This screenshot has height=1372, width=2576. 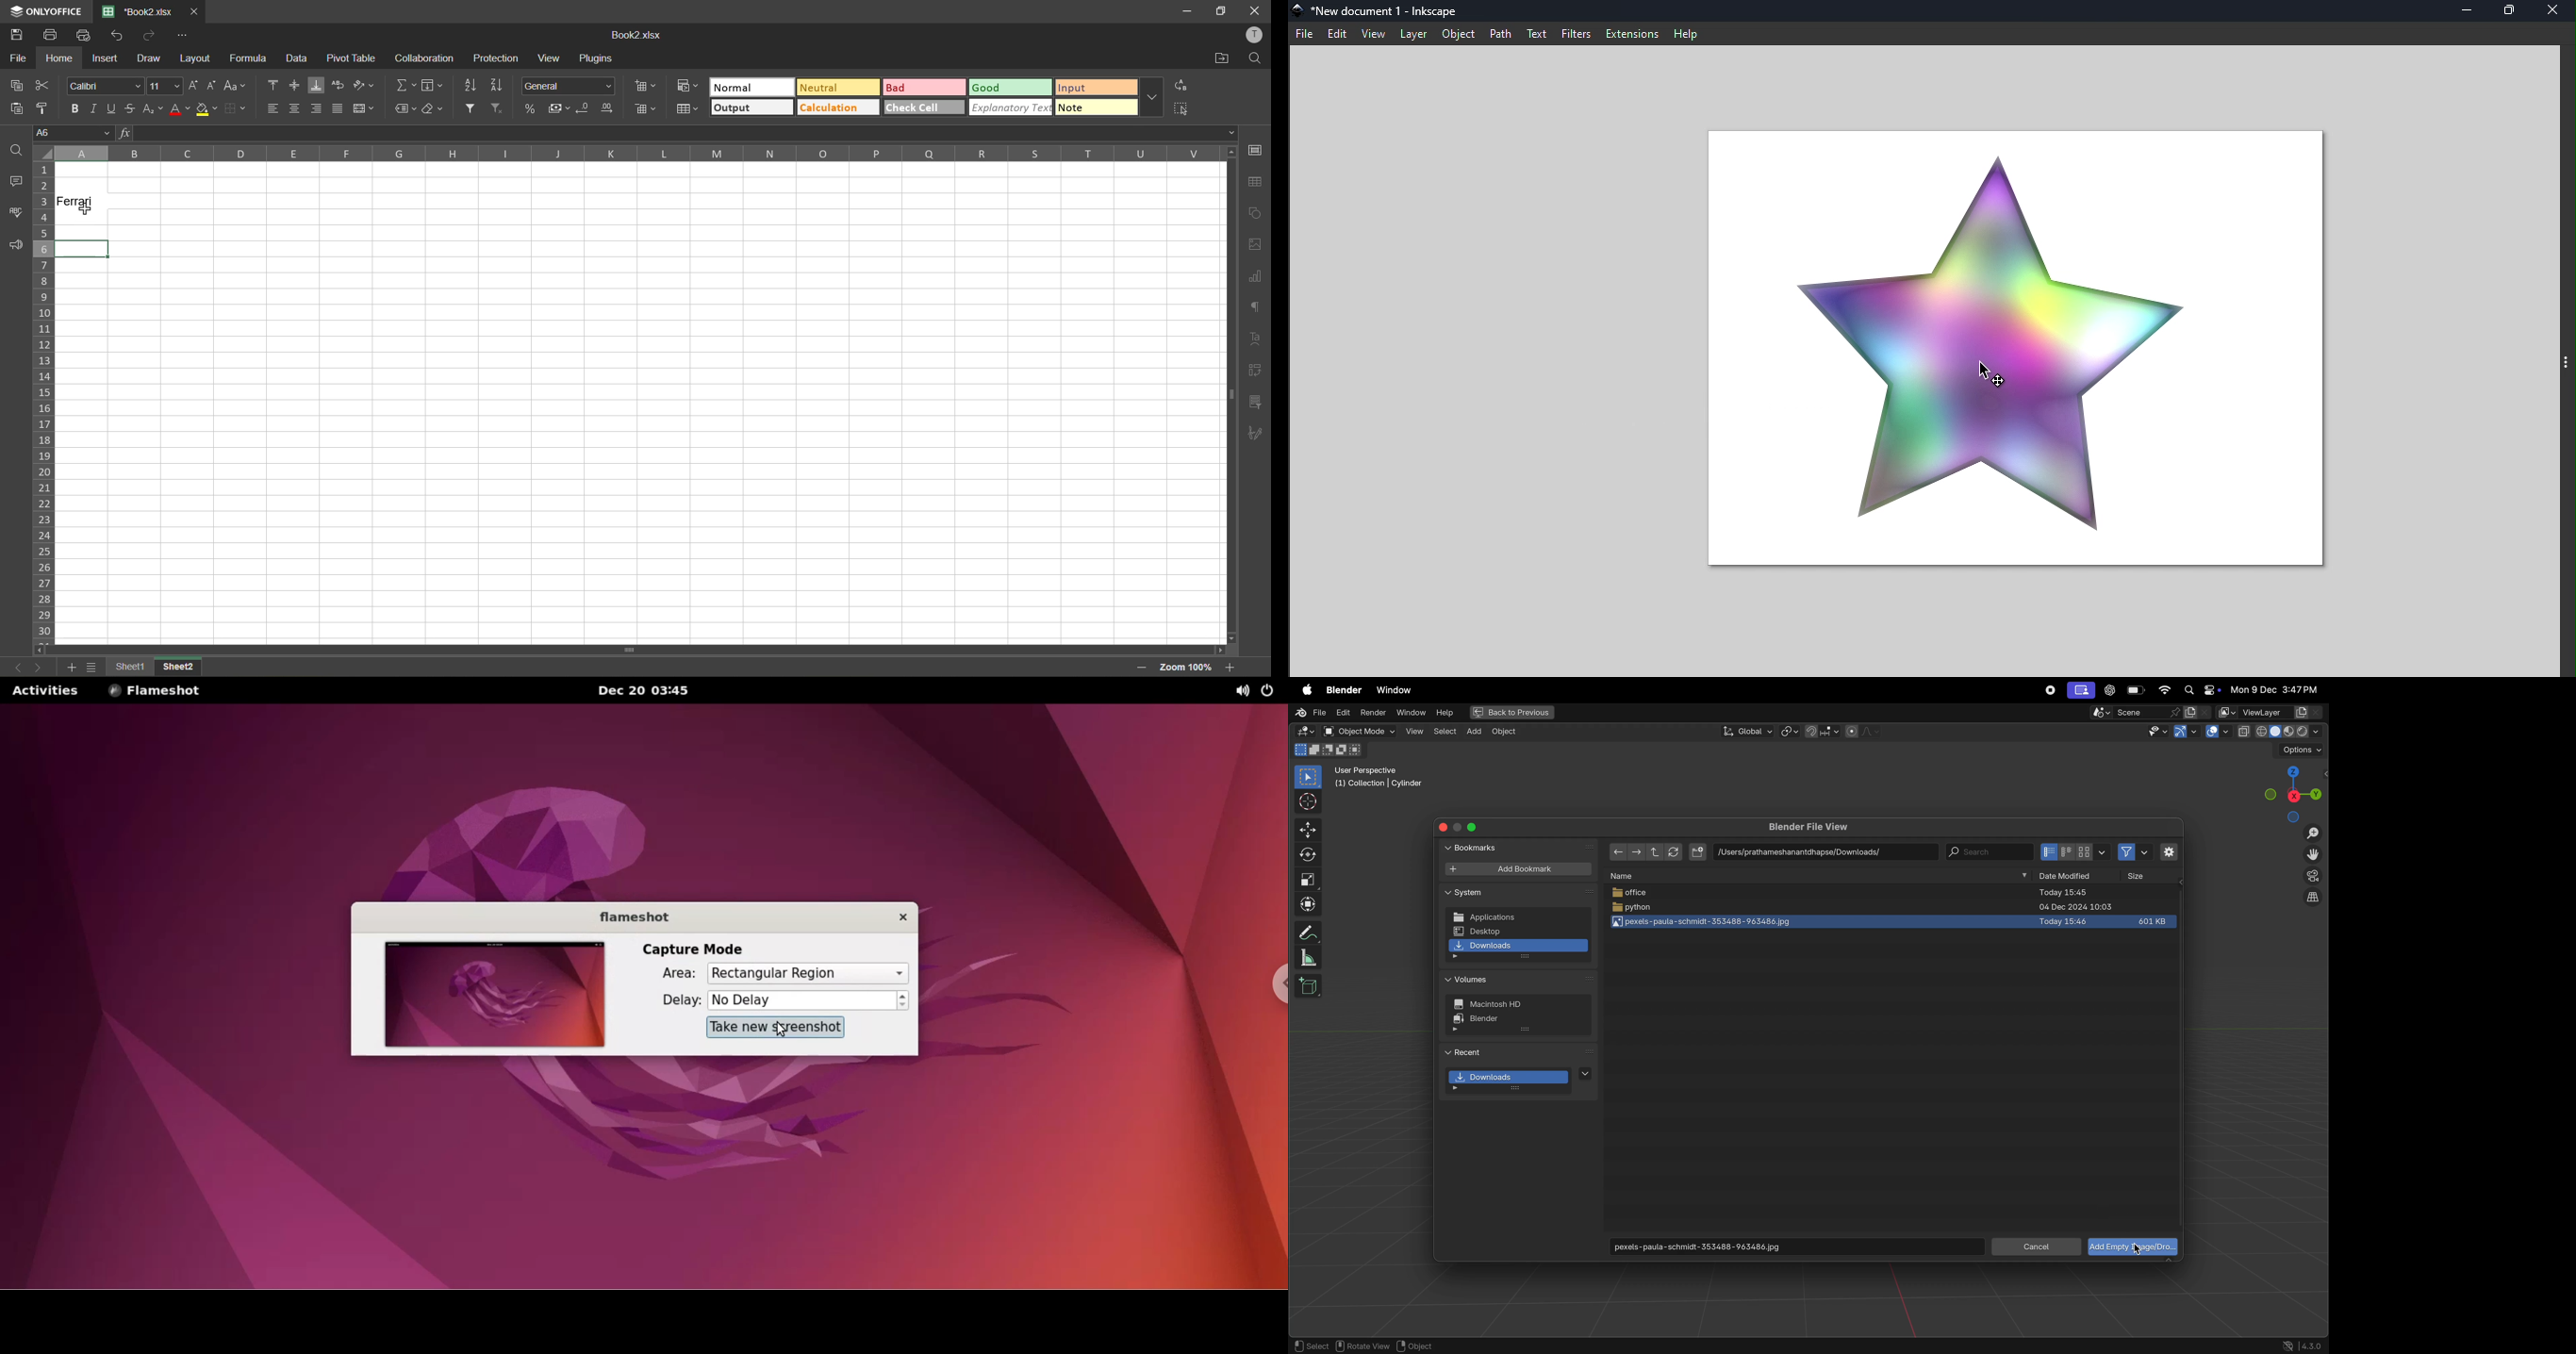 What do you see at coordinates (2164, 690) in the screenshot?
I see `wifi` at bounding box center [2164, 690].